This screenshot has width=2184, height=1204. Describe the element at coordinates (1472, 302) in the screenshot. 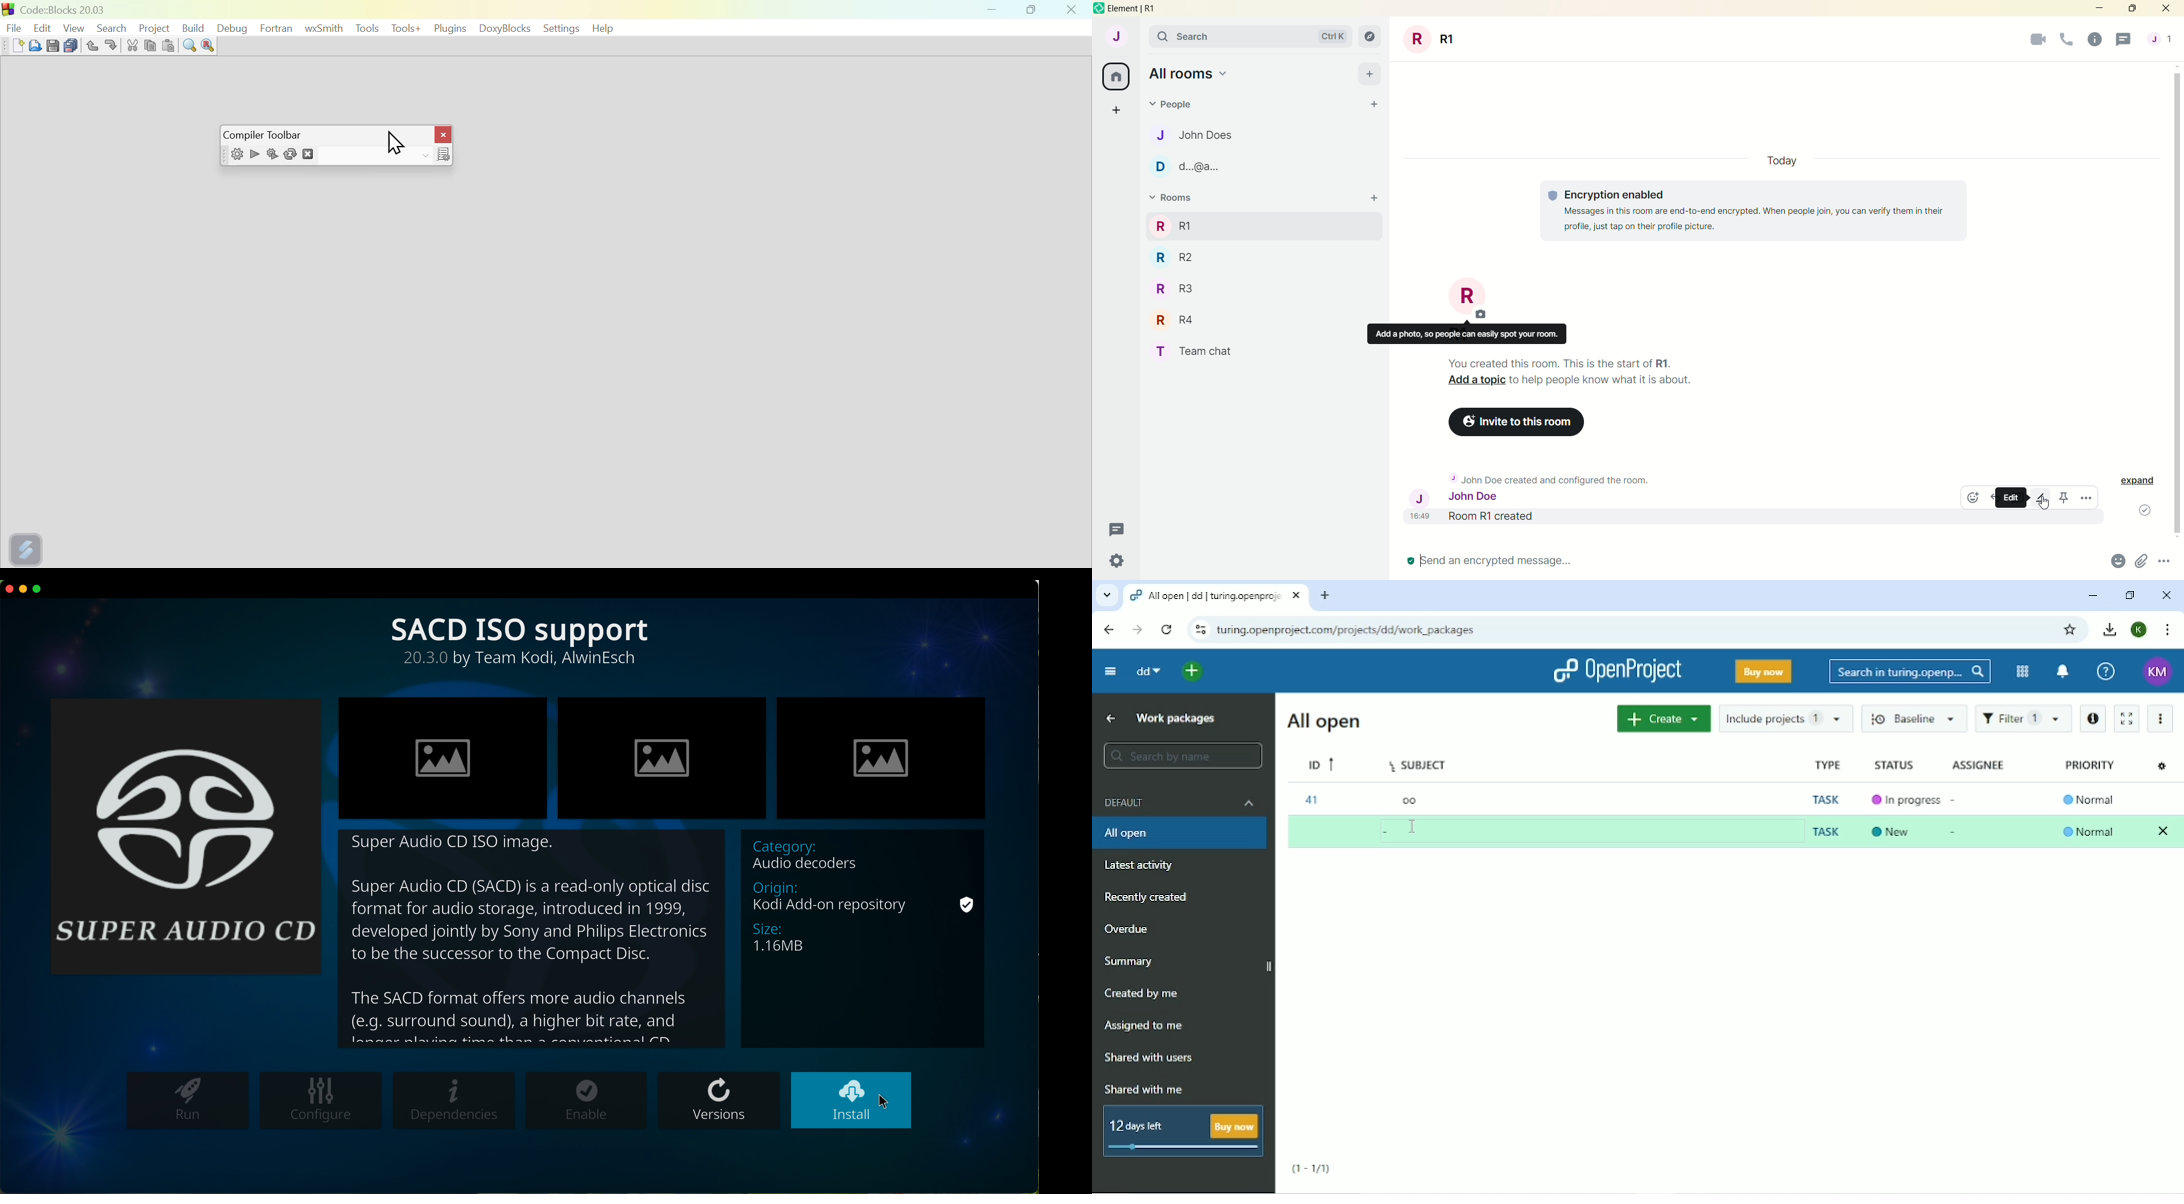

I see `room title` at that location.